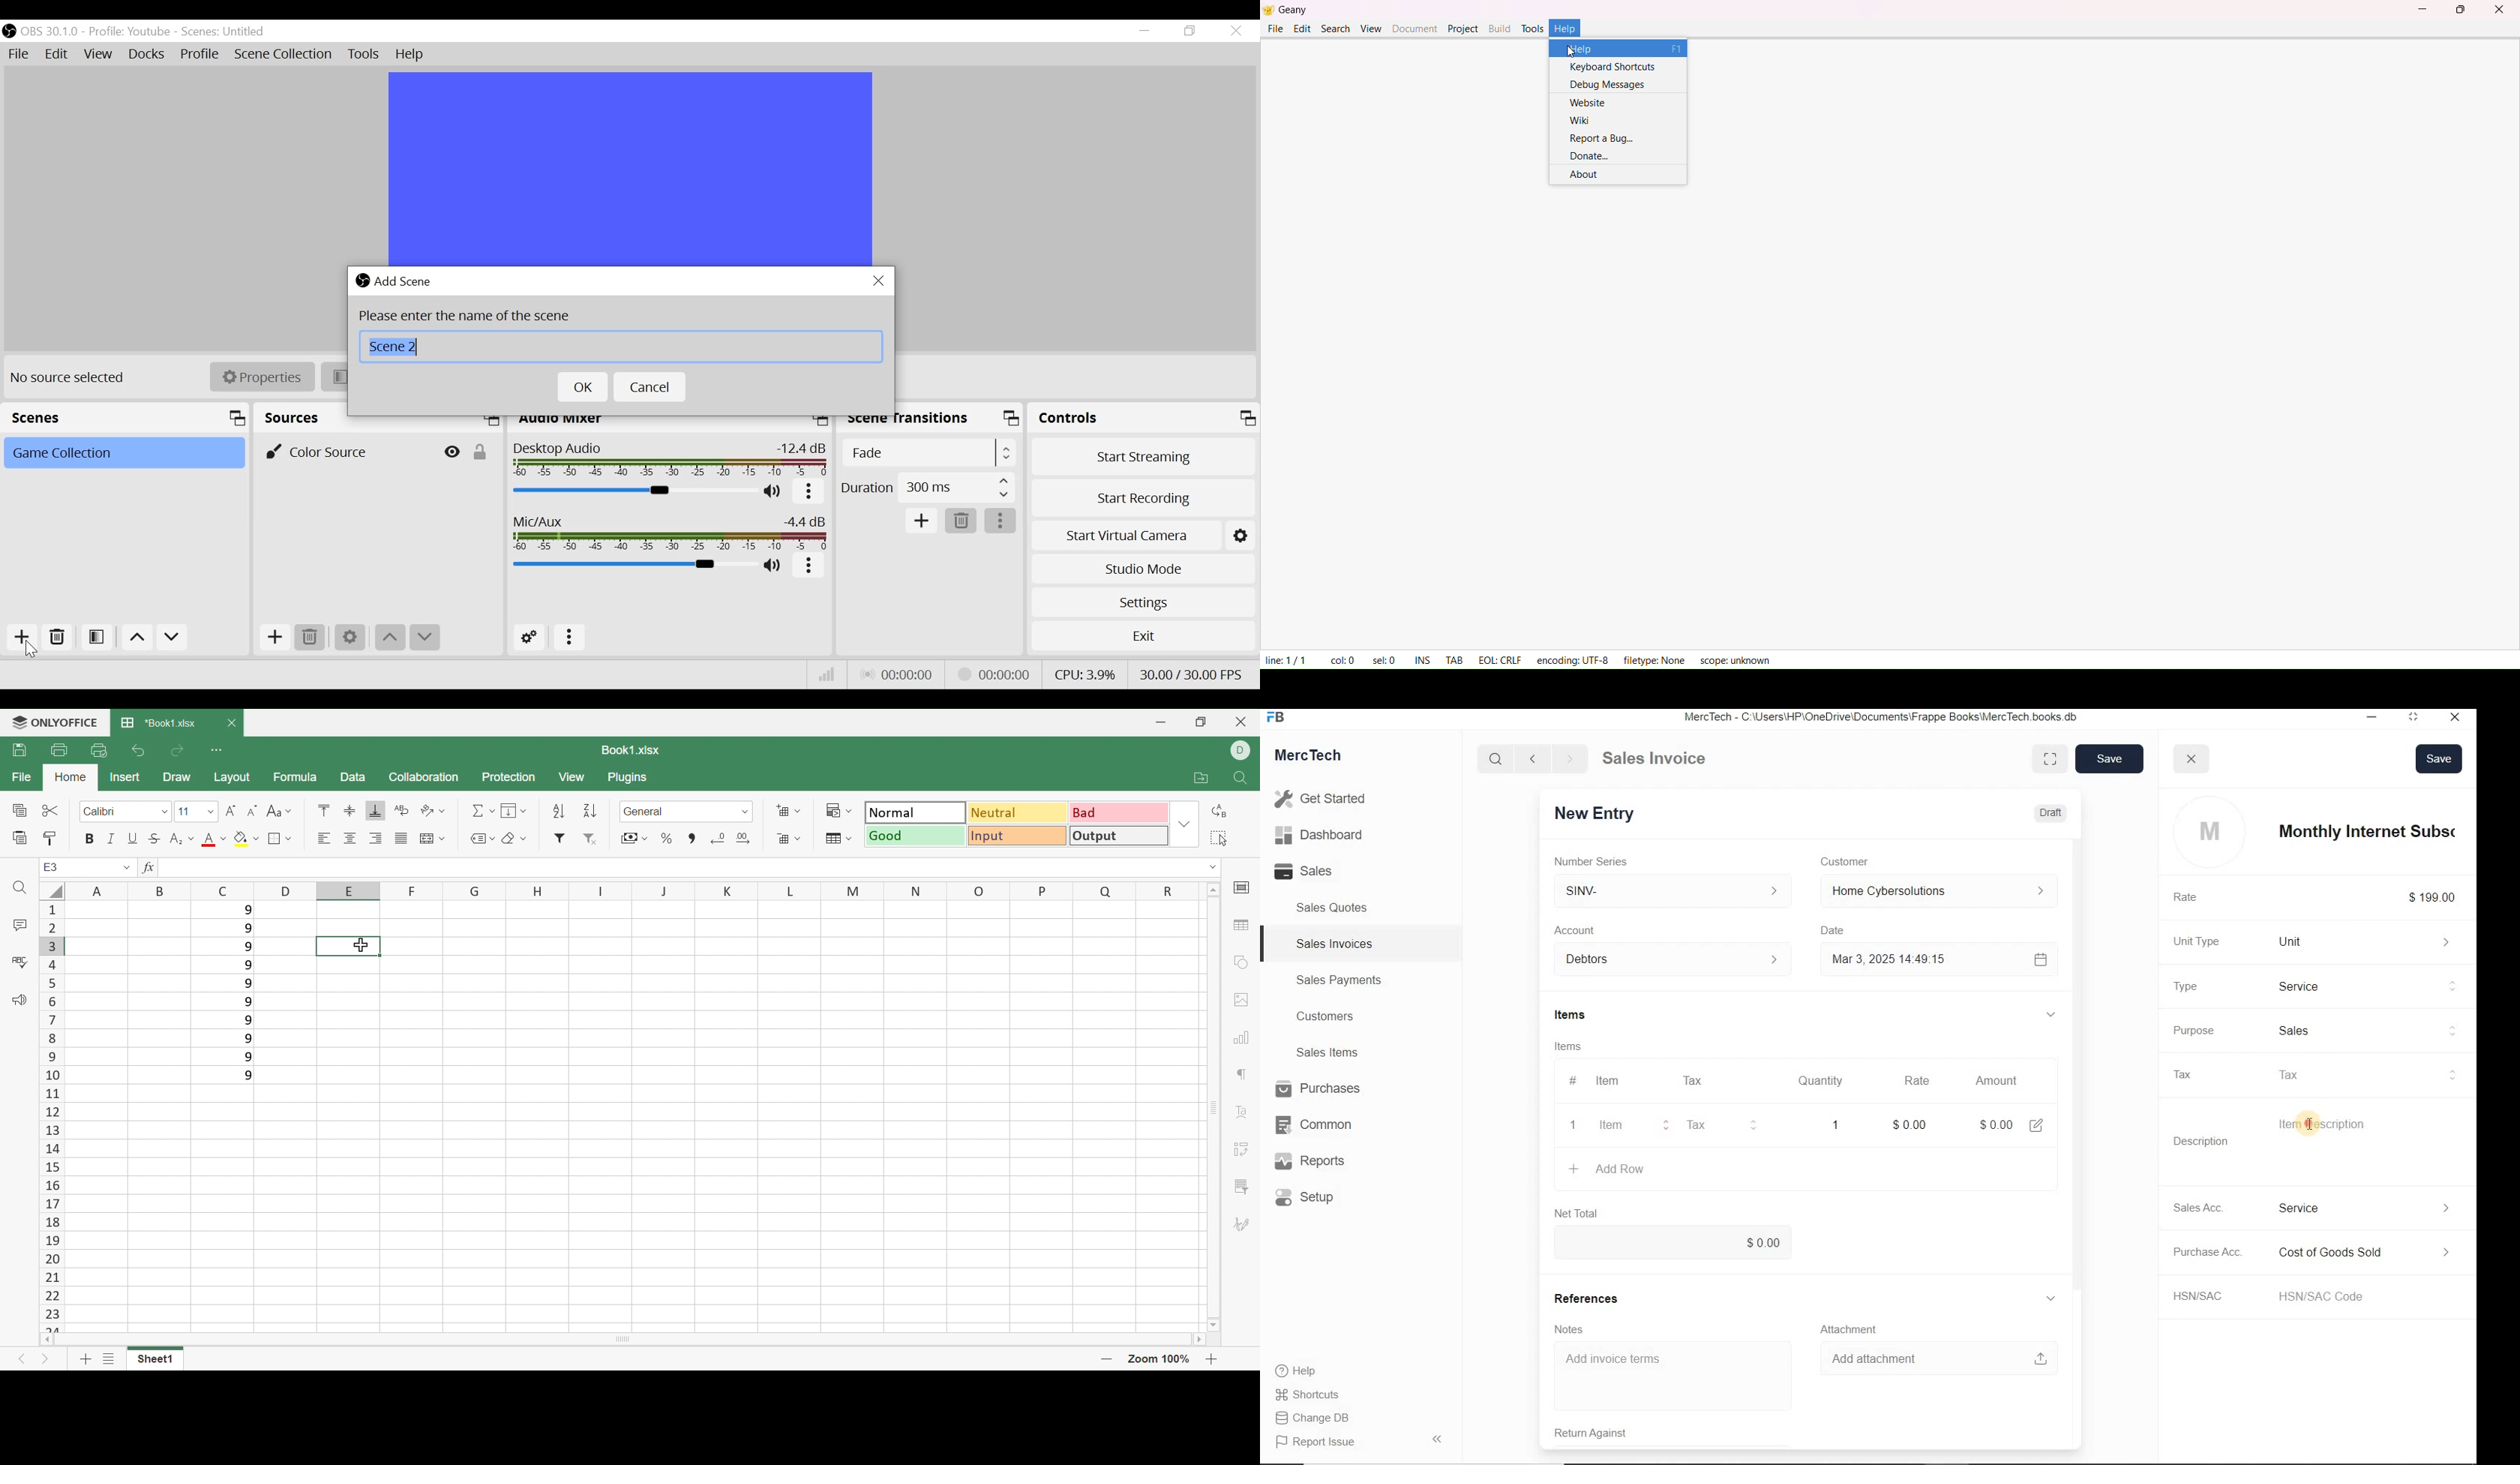 This screenshot has width=2520, height=1484. Describe the element at coordinates (2405, 719) in the screenshot. I see `Maximum` at that location.